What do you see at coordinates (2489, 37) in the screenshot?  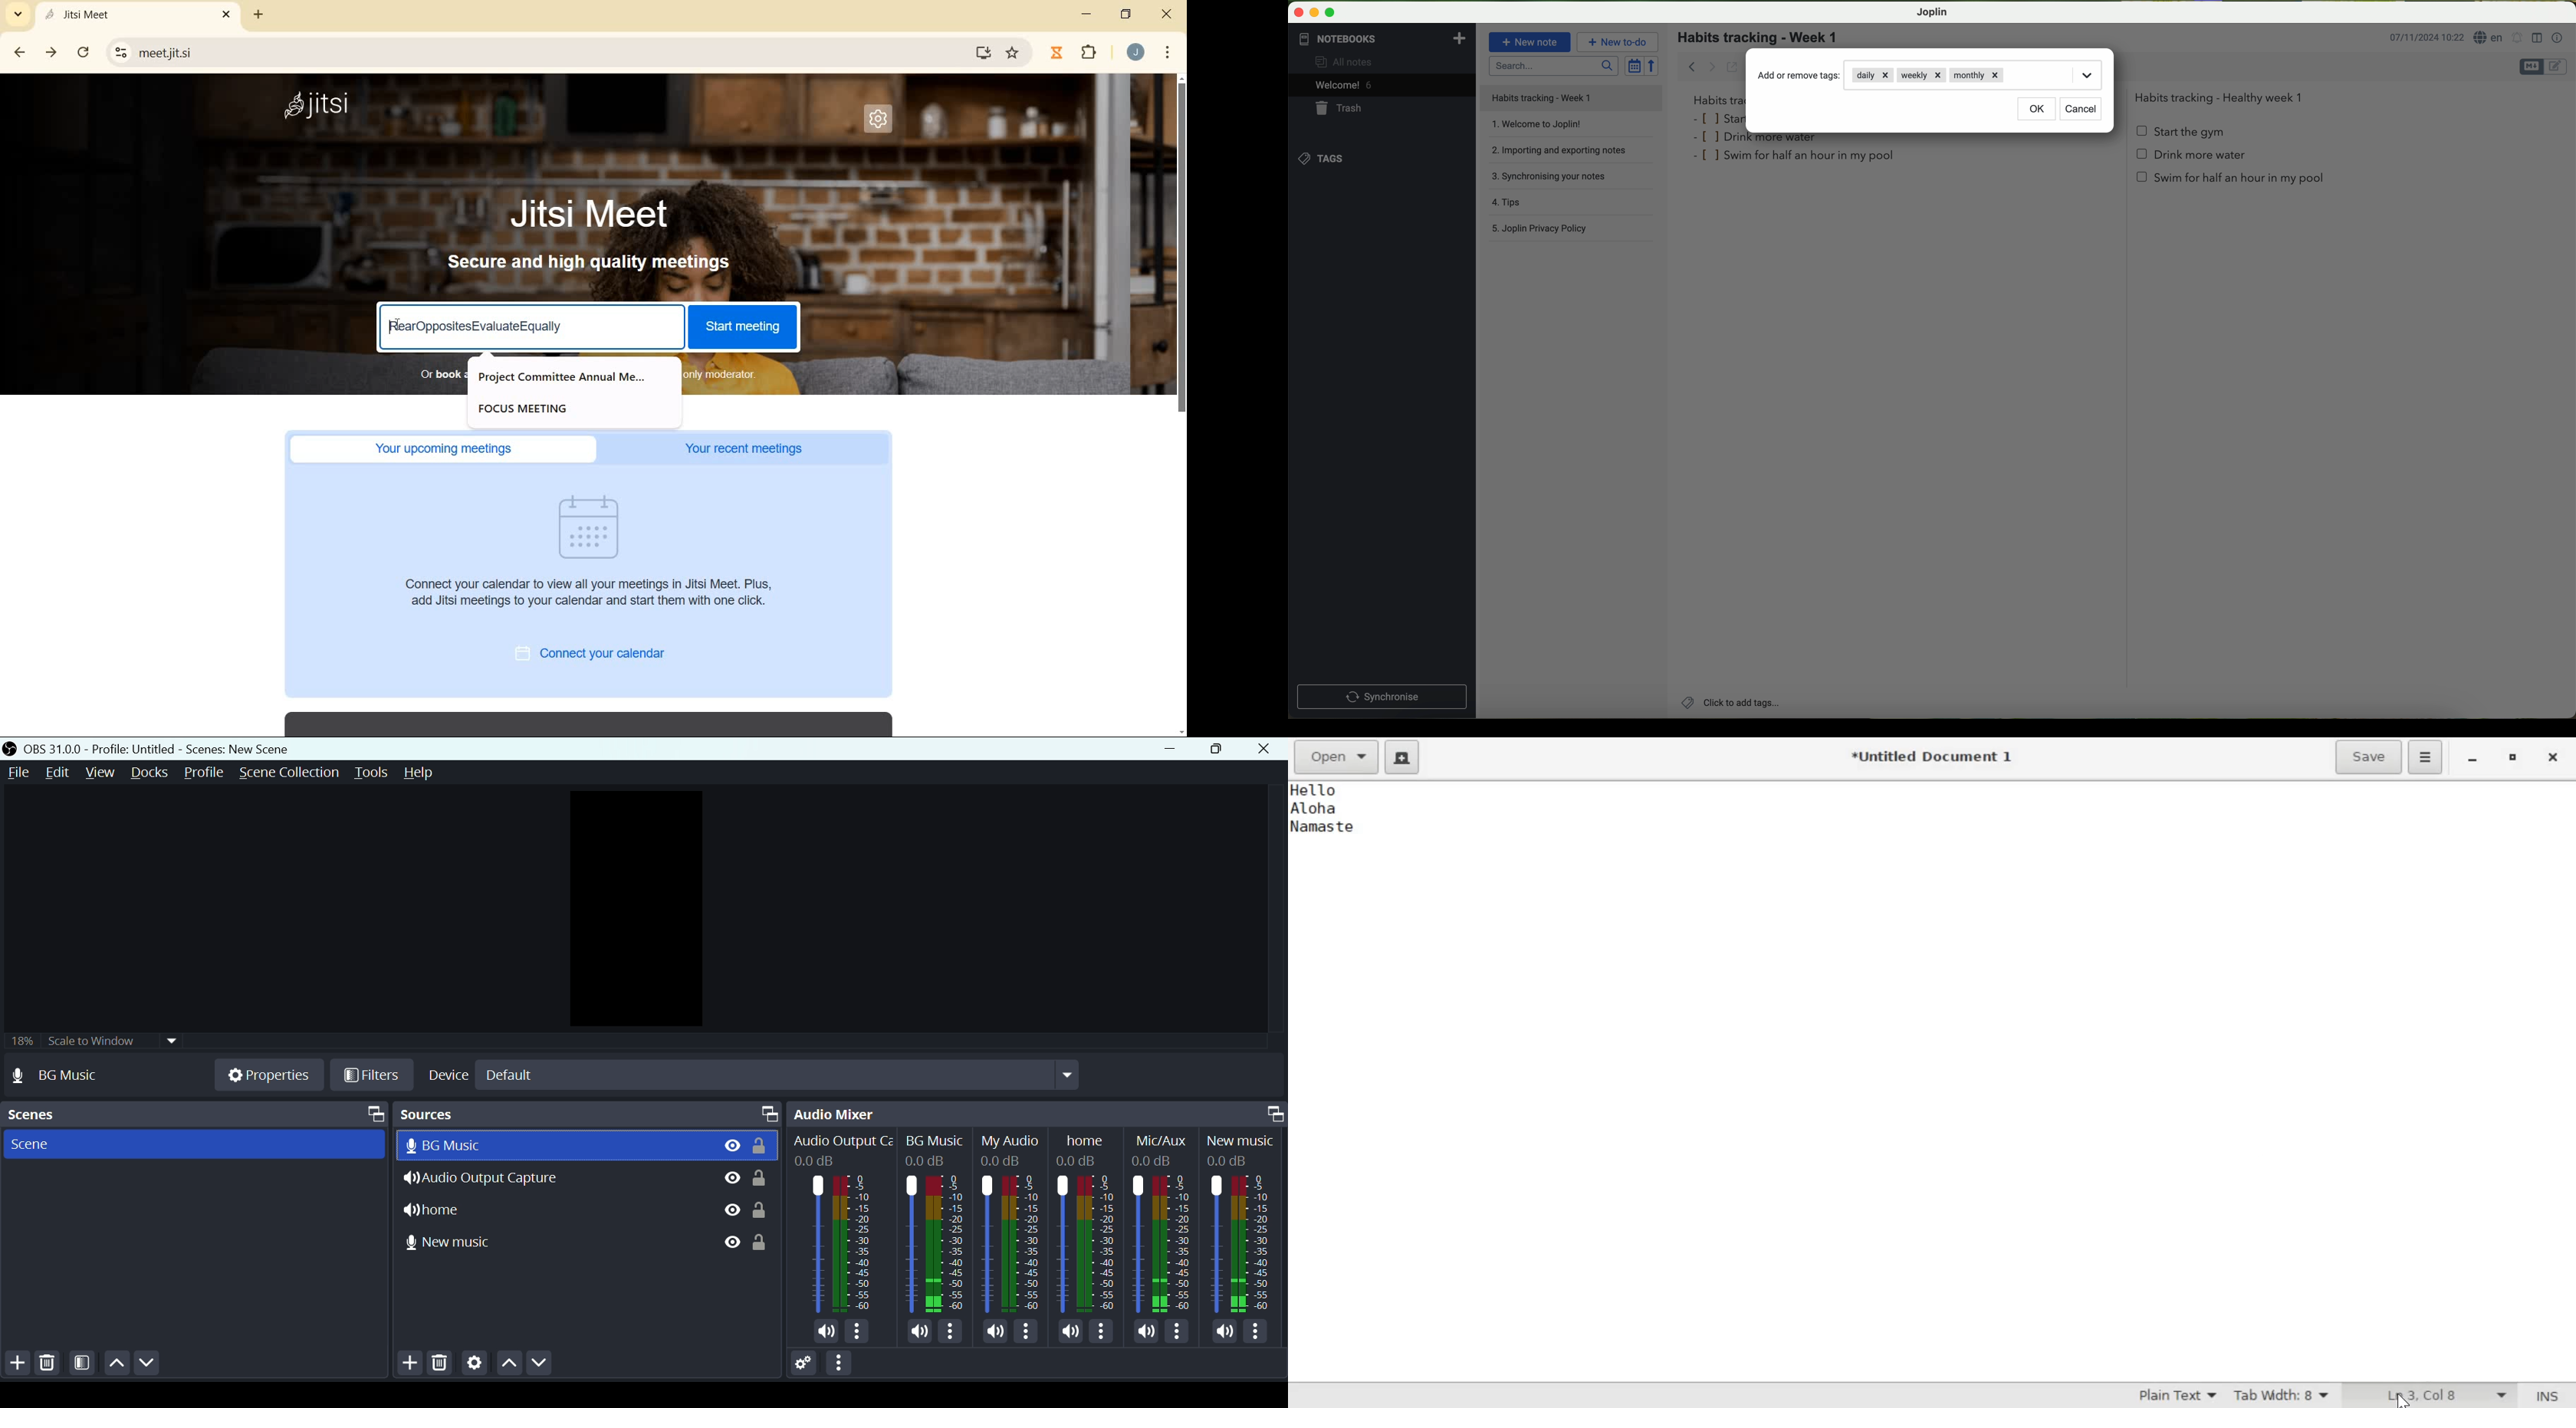 I see `language` at bounding box center [2489, 37].